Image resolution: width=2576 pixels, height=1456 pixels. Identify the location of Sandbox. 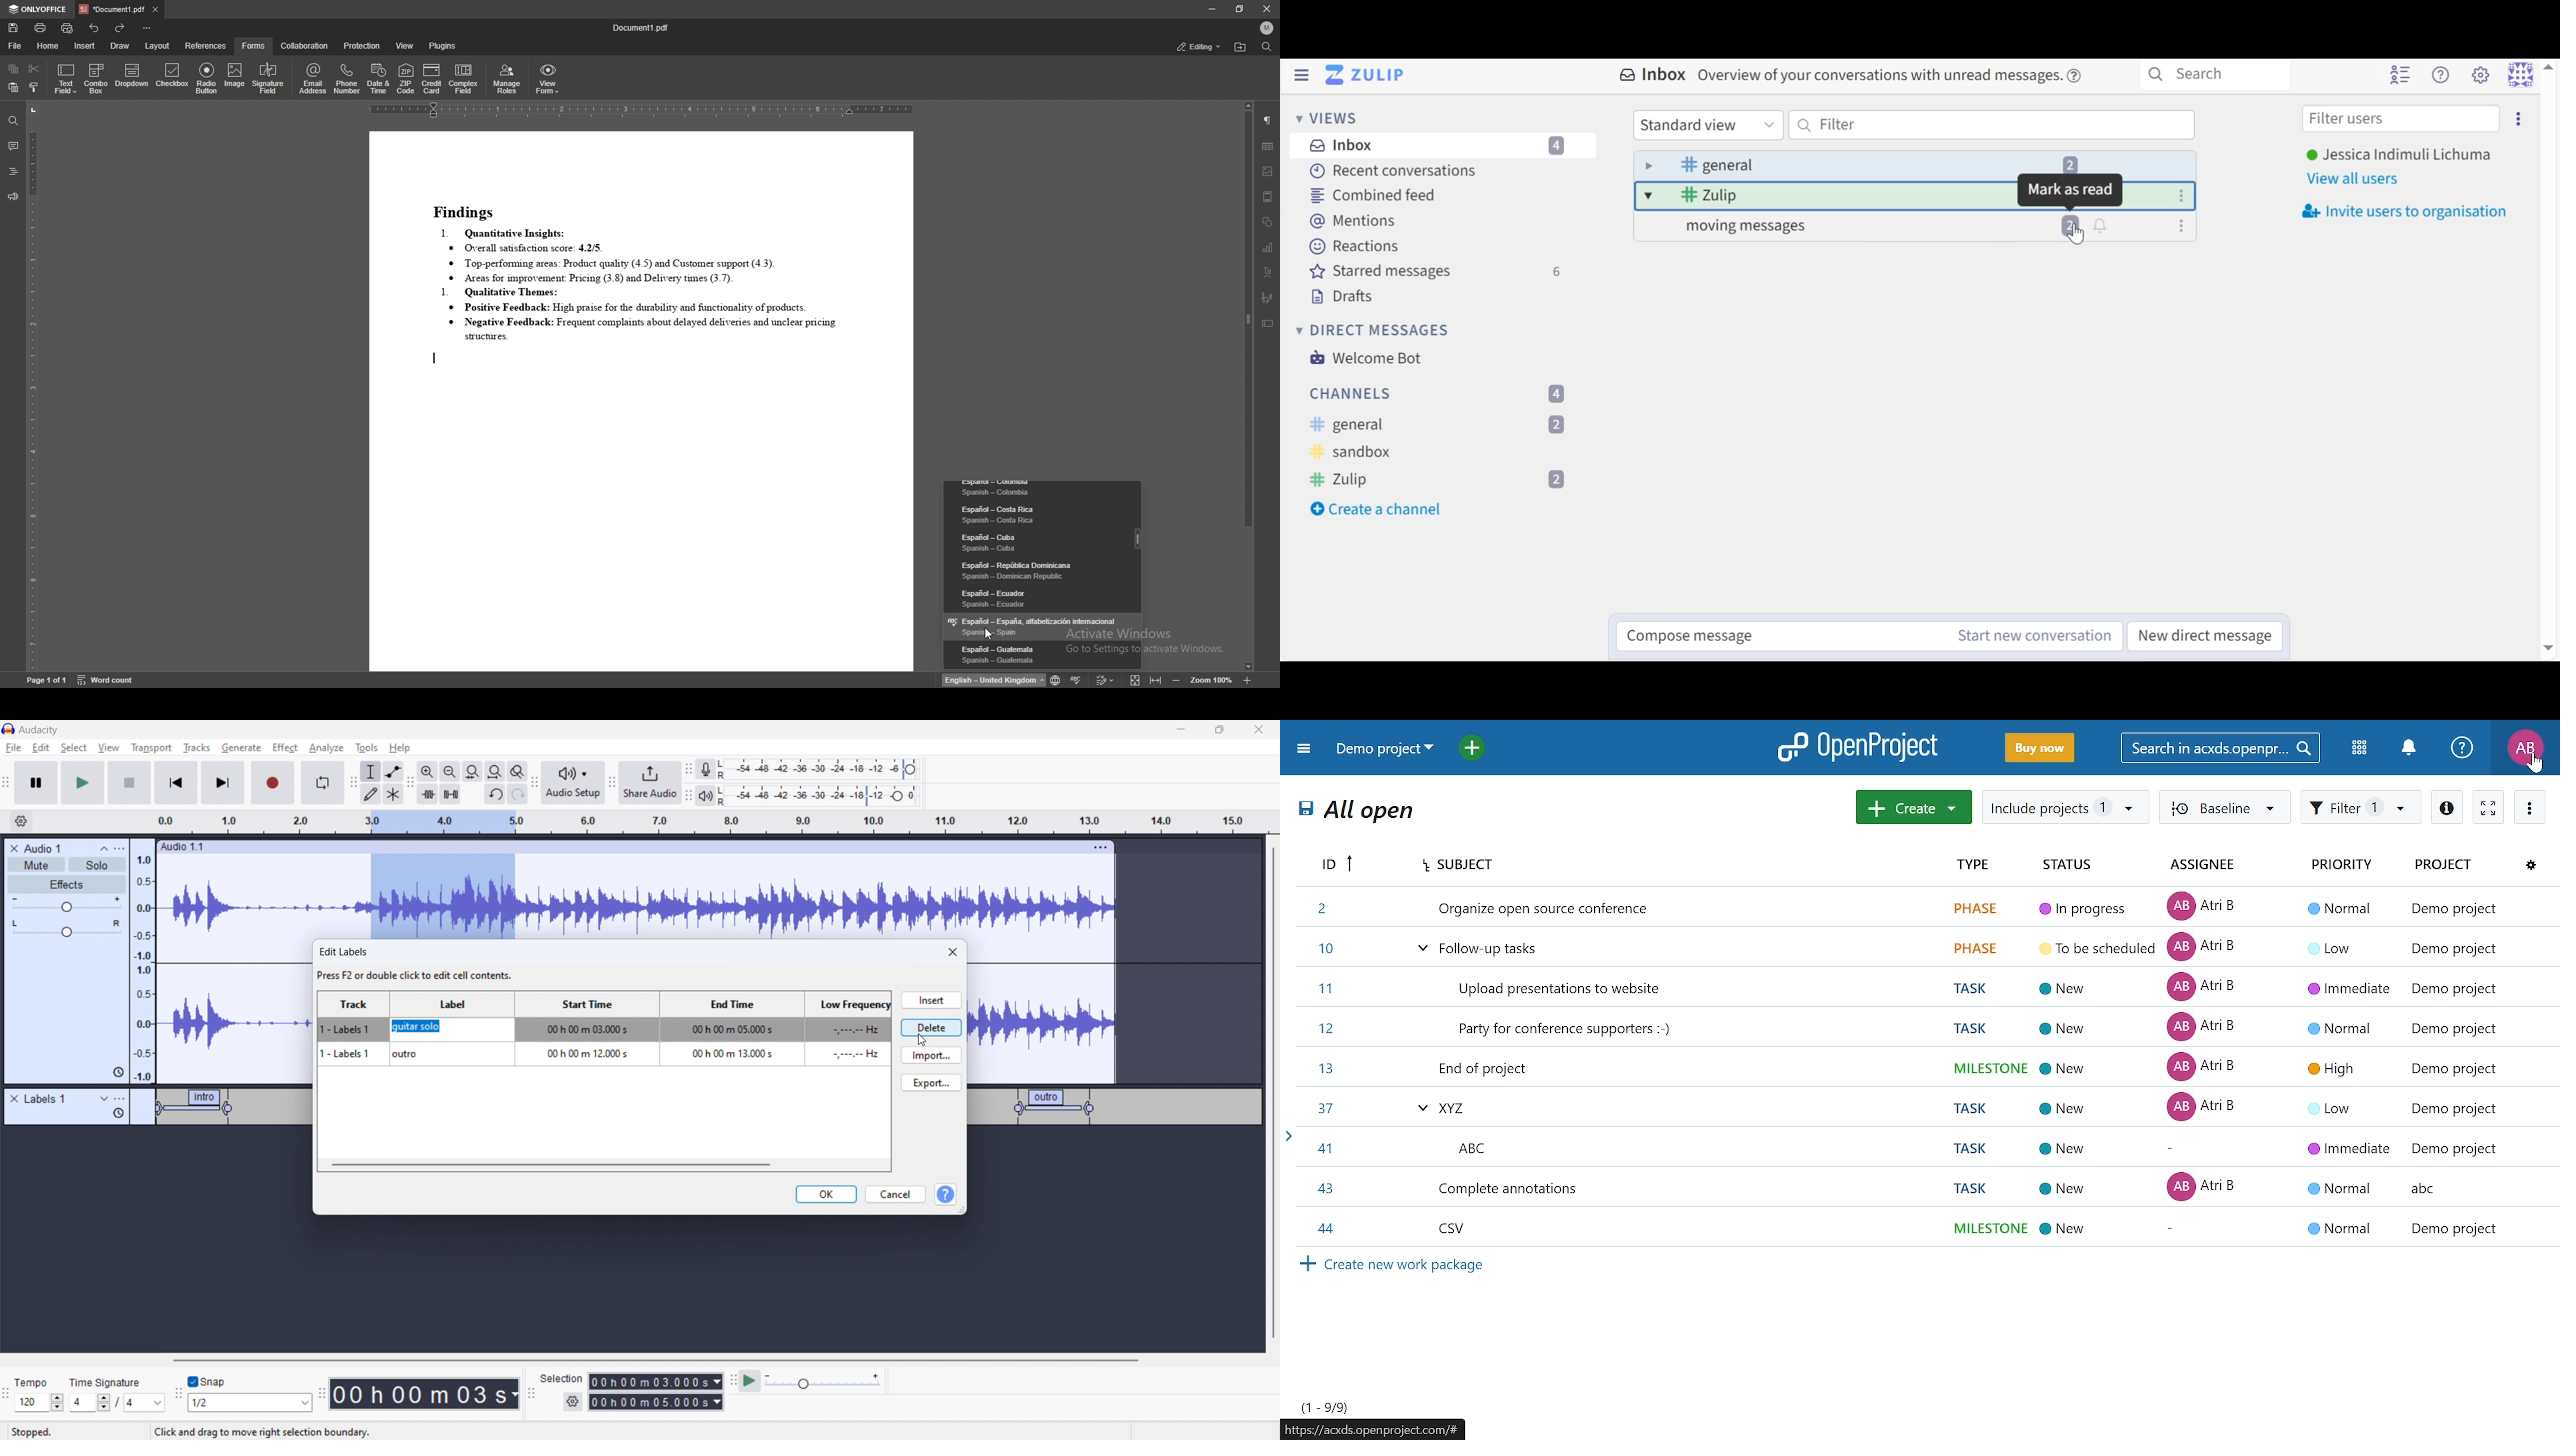
(1365, 452).